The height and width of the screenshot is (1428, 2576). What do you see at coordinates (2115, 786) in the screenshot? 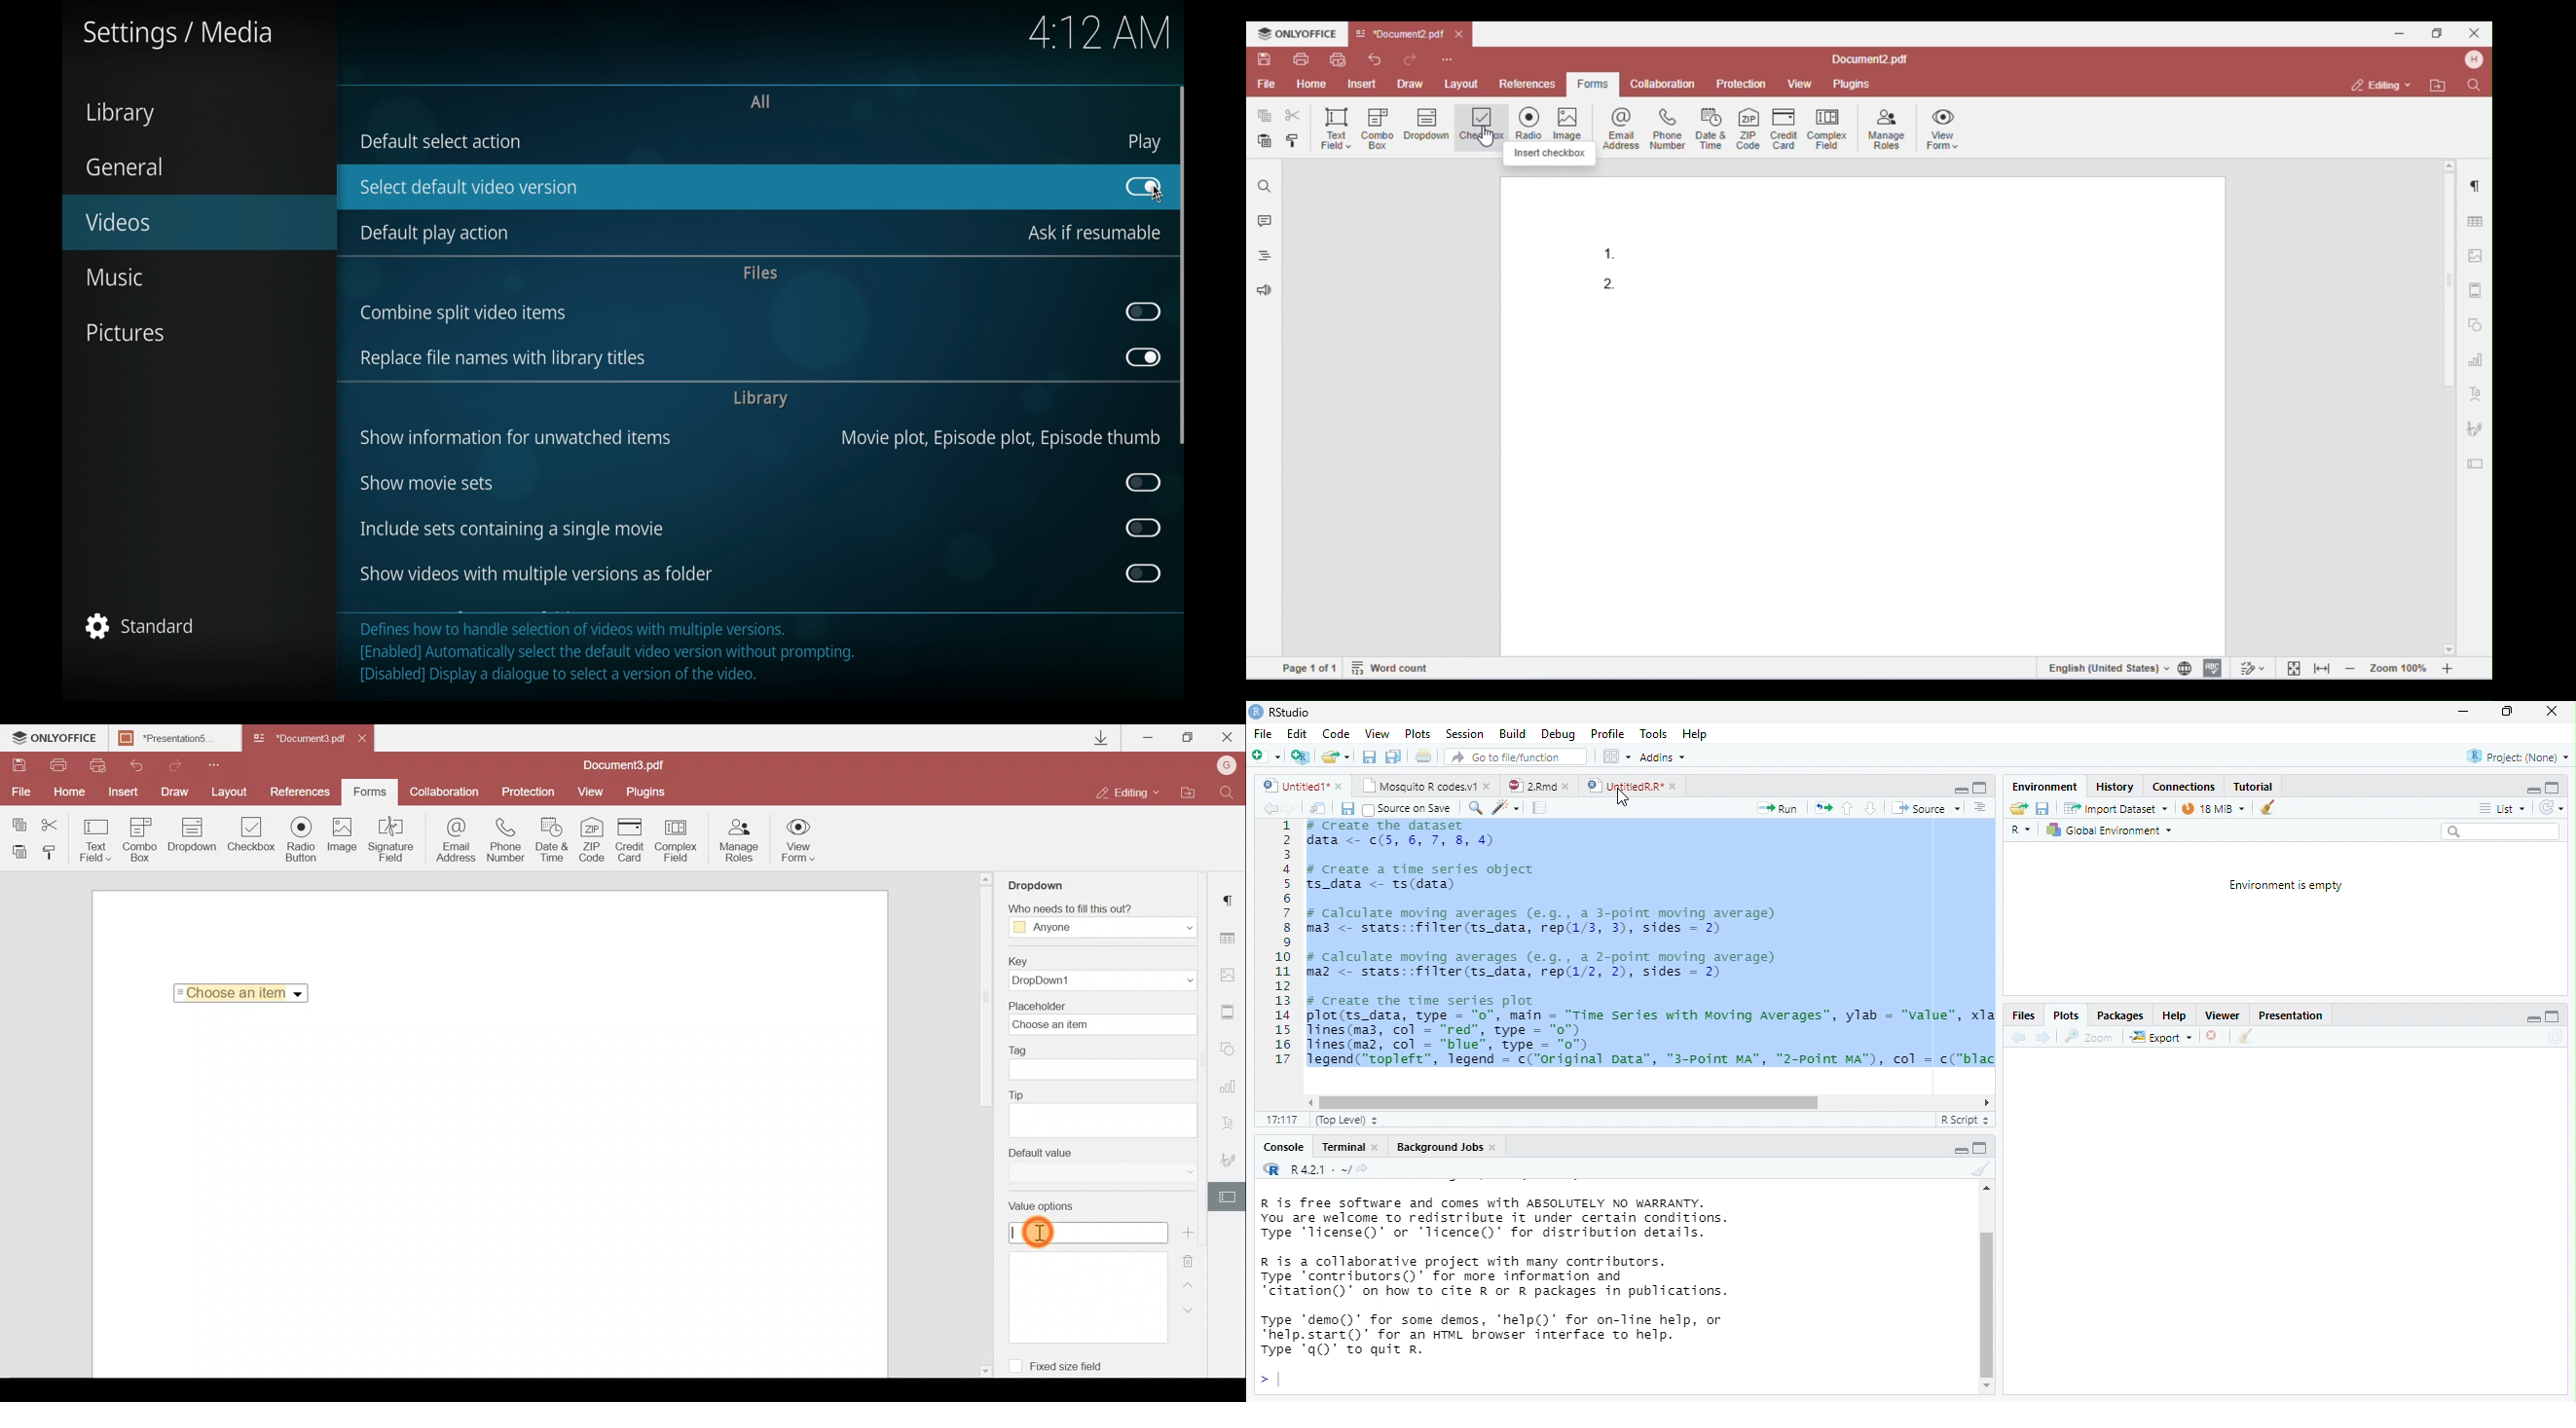
I see `History` at bounding box center [2115, 786].